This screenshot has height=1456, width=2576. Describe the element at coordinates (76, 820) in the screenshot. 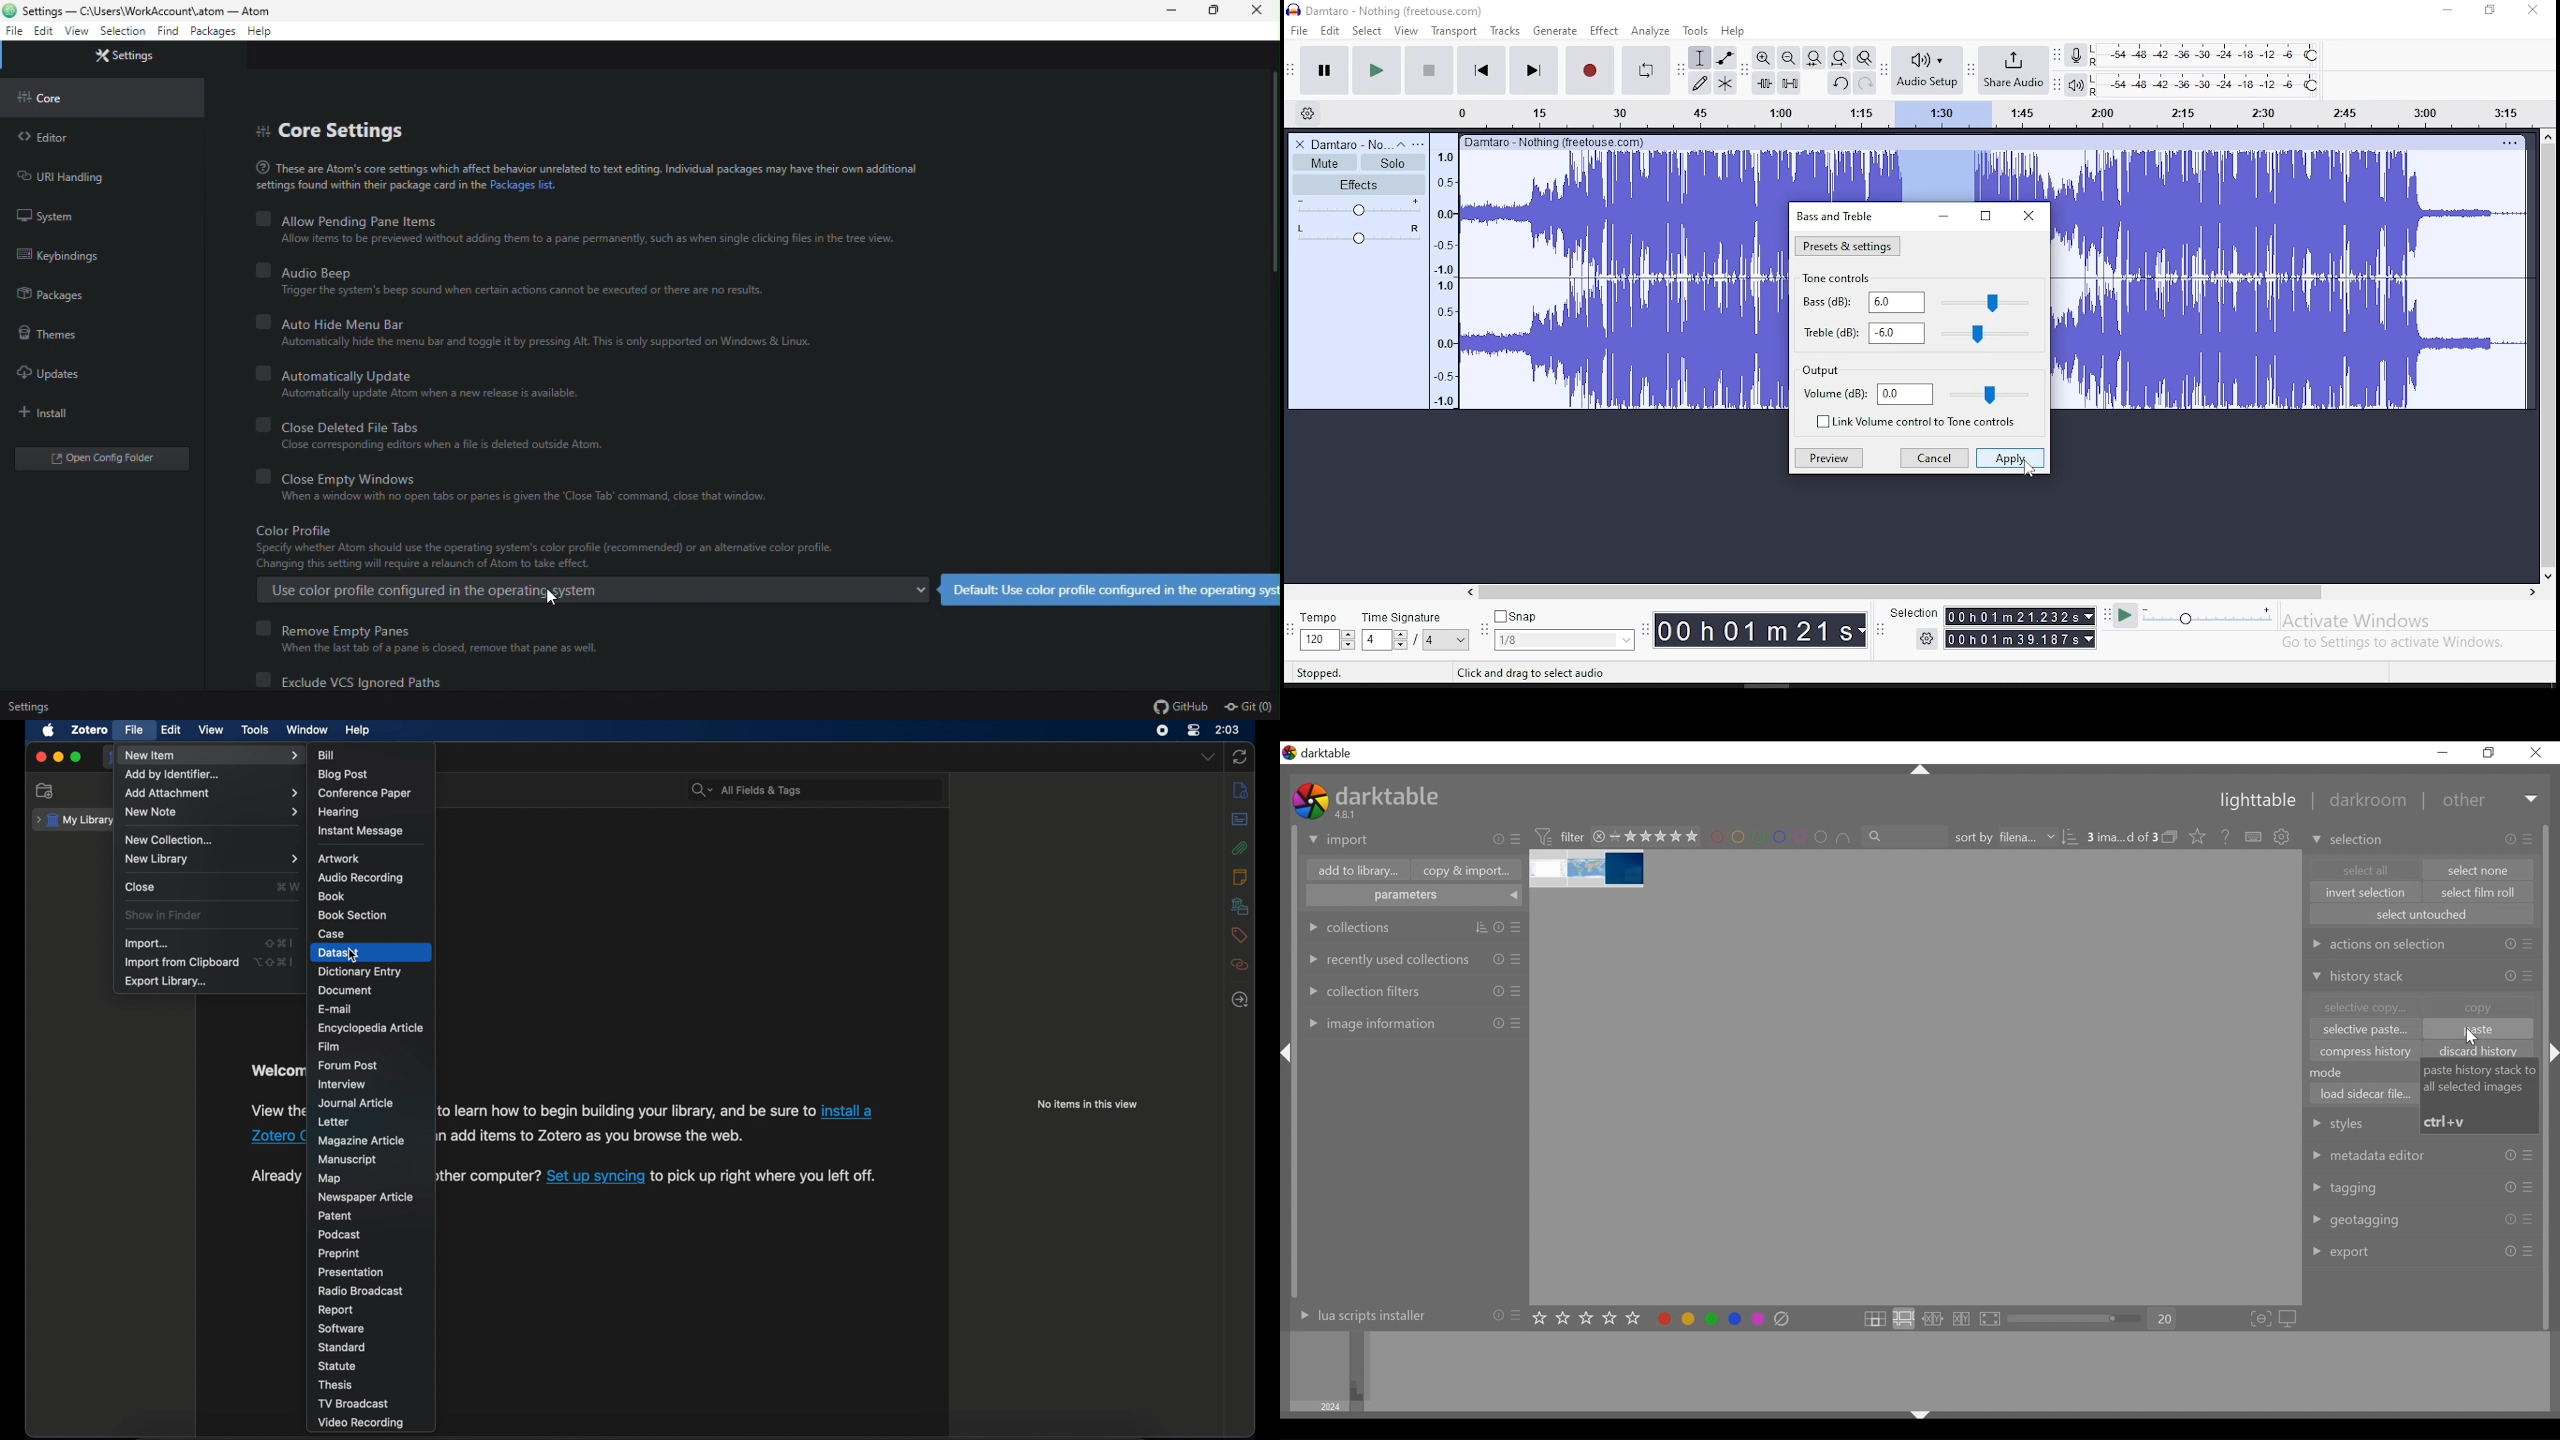

I see `my library` at that location.